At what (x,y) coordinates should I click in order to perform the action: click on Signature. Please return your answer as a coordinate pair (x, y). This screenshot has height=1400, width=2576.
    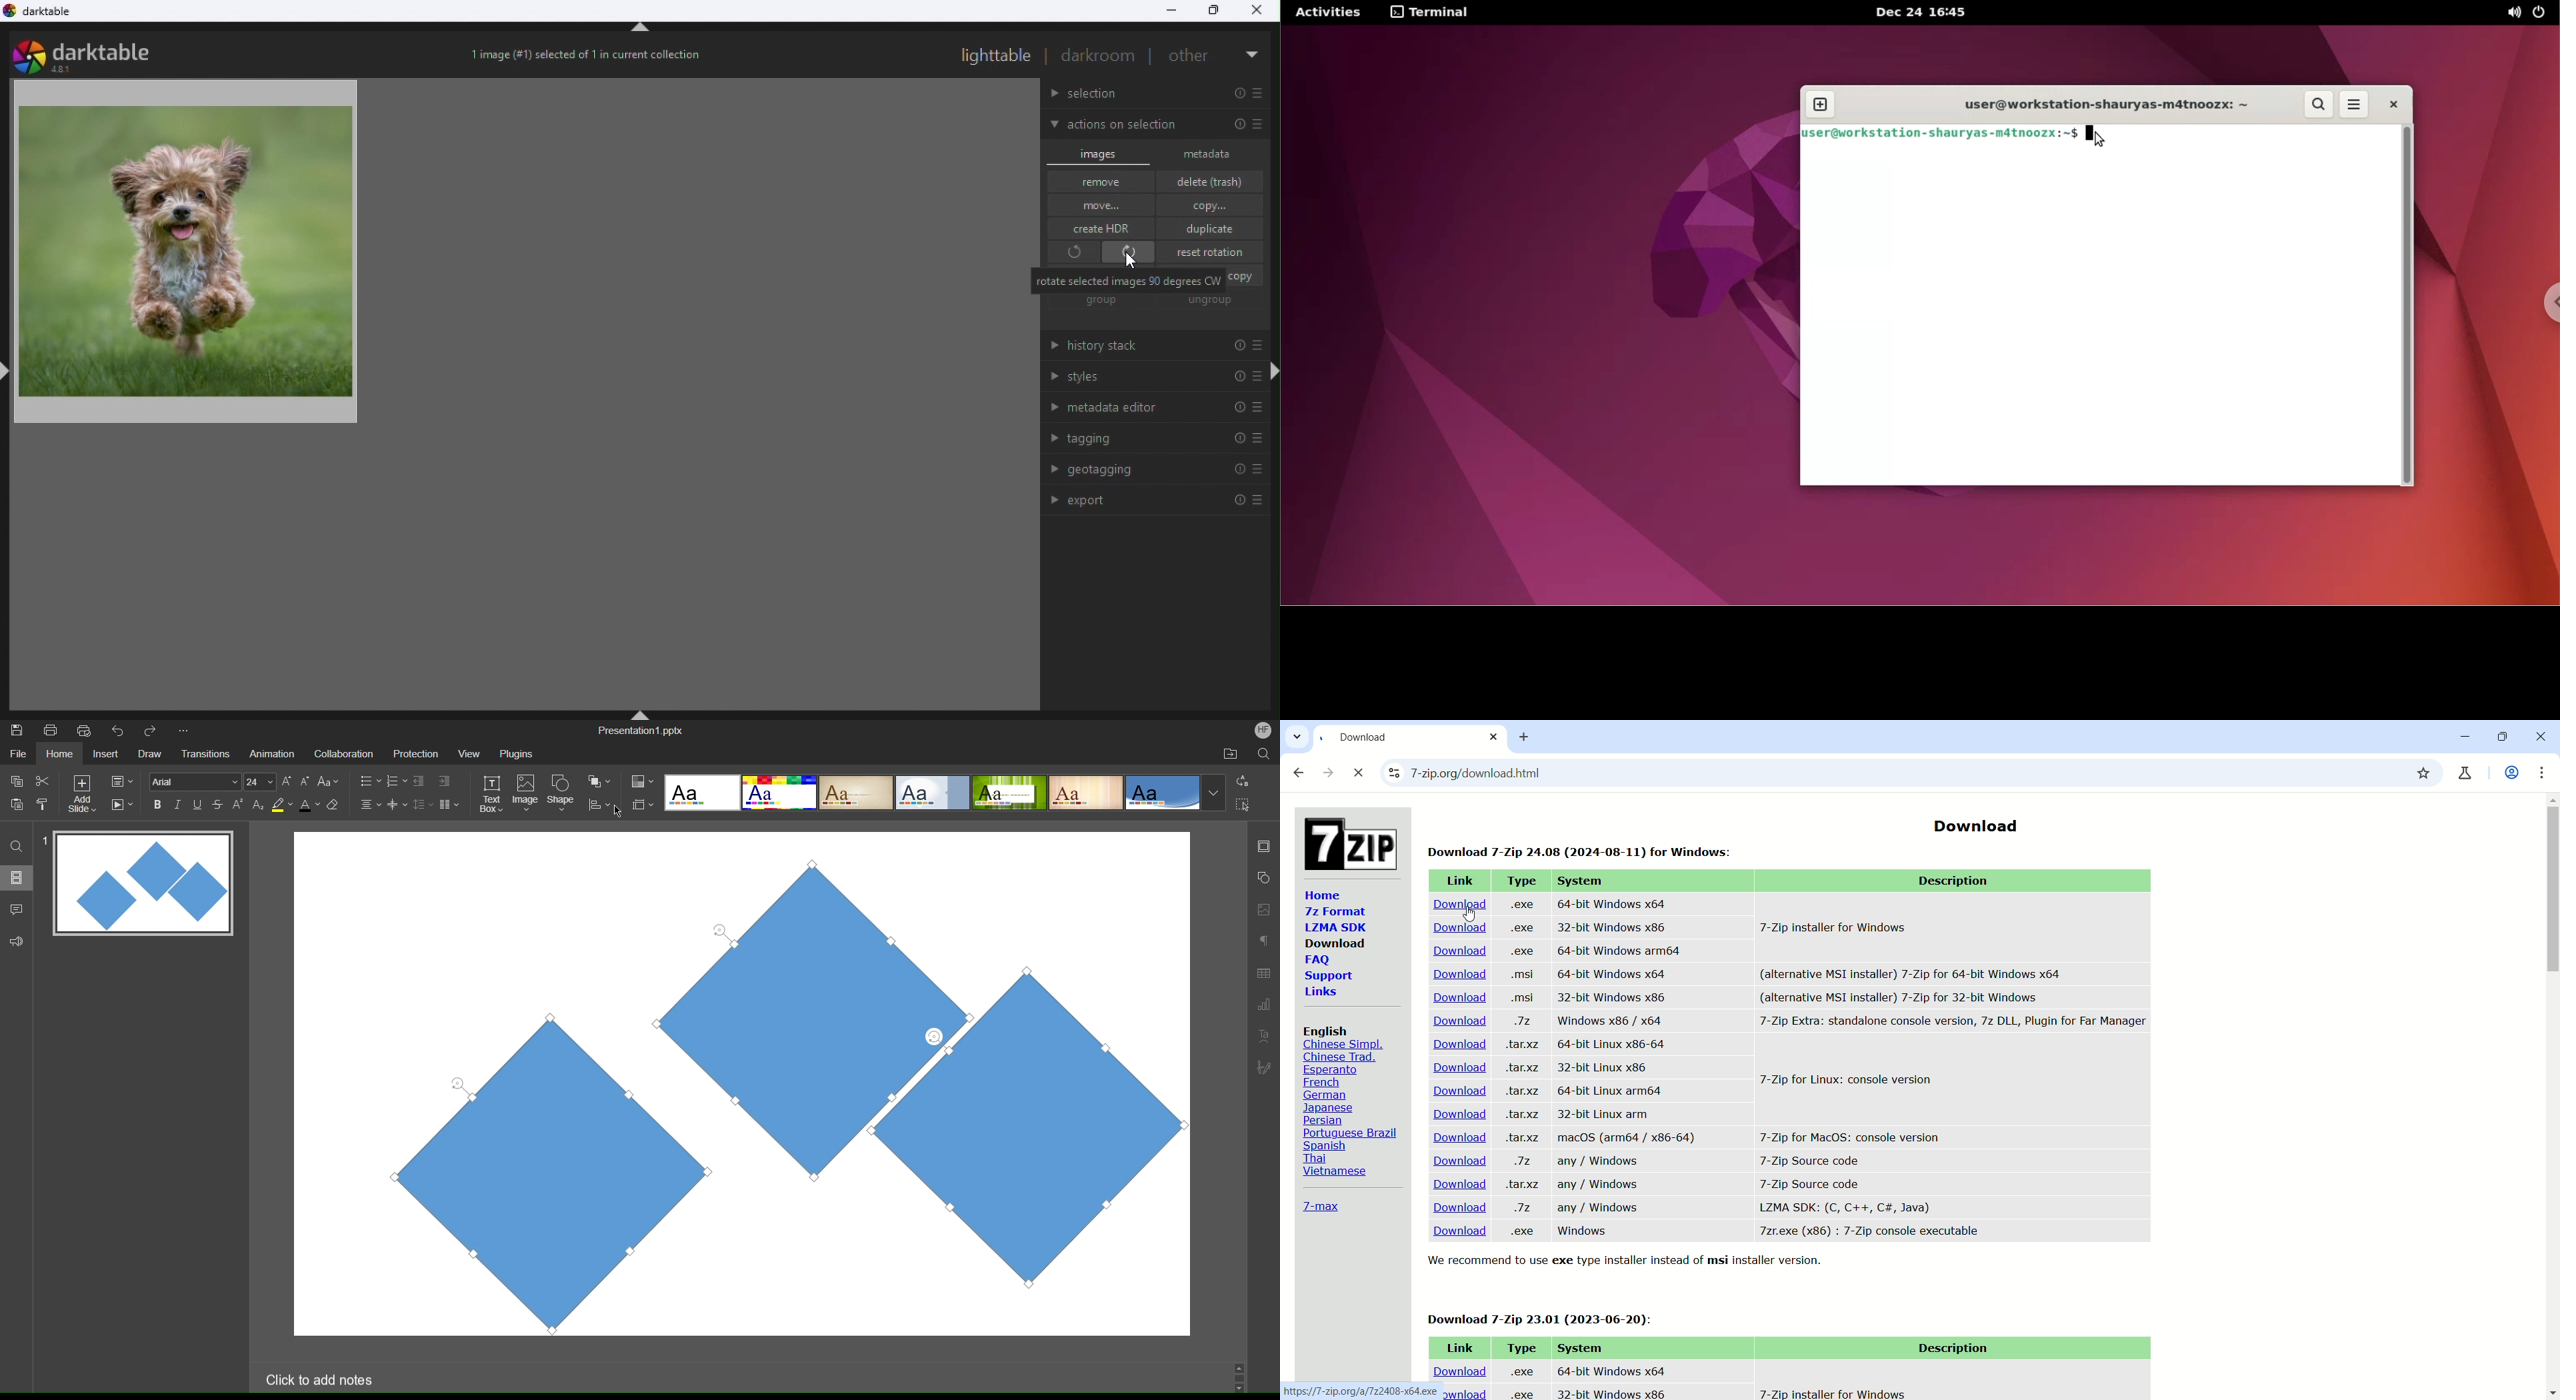
    Looking at the image, I should click on (1263, 1067).